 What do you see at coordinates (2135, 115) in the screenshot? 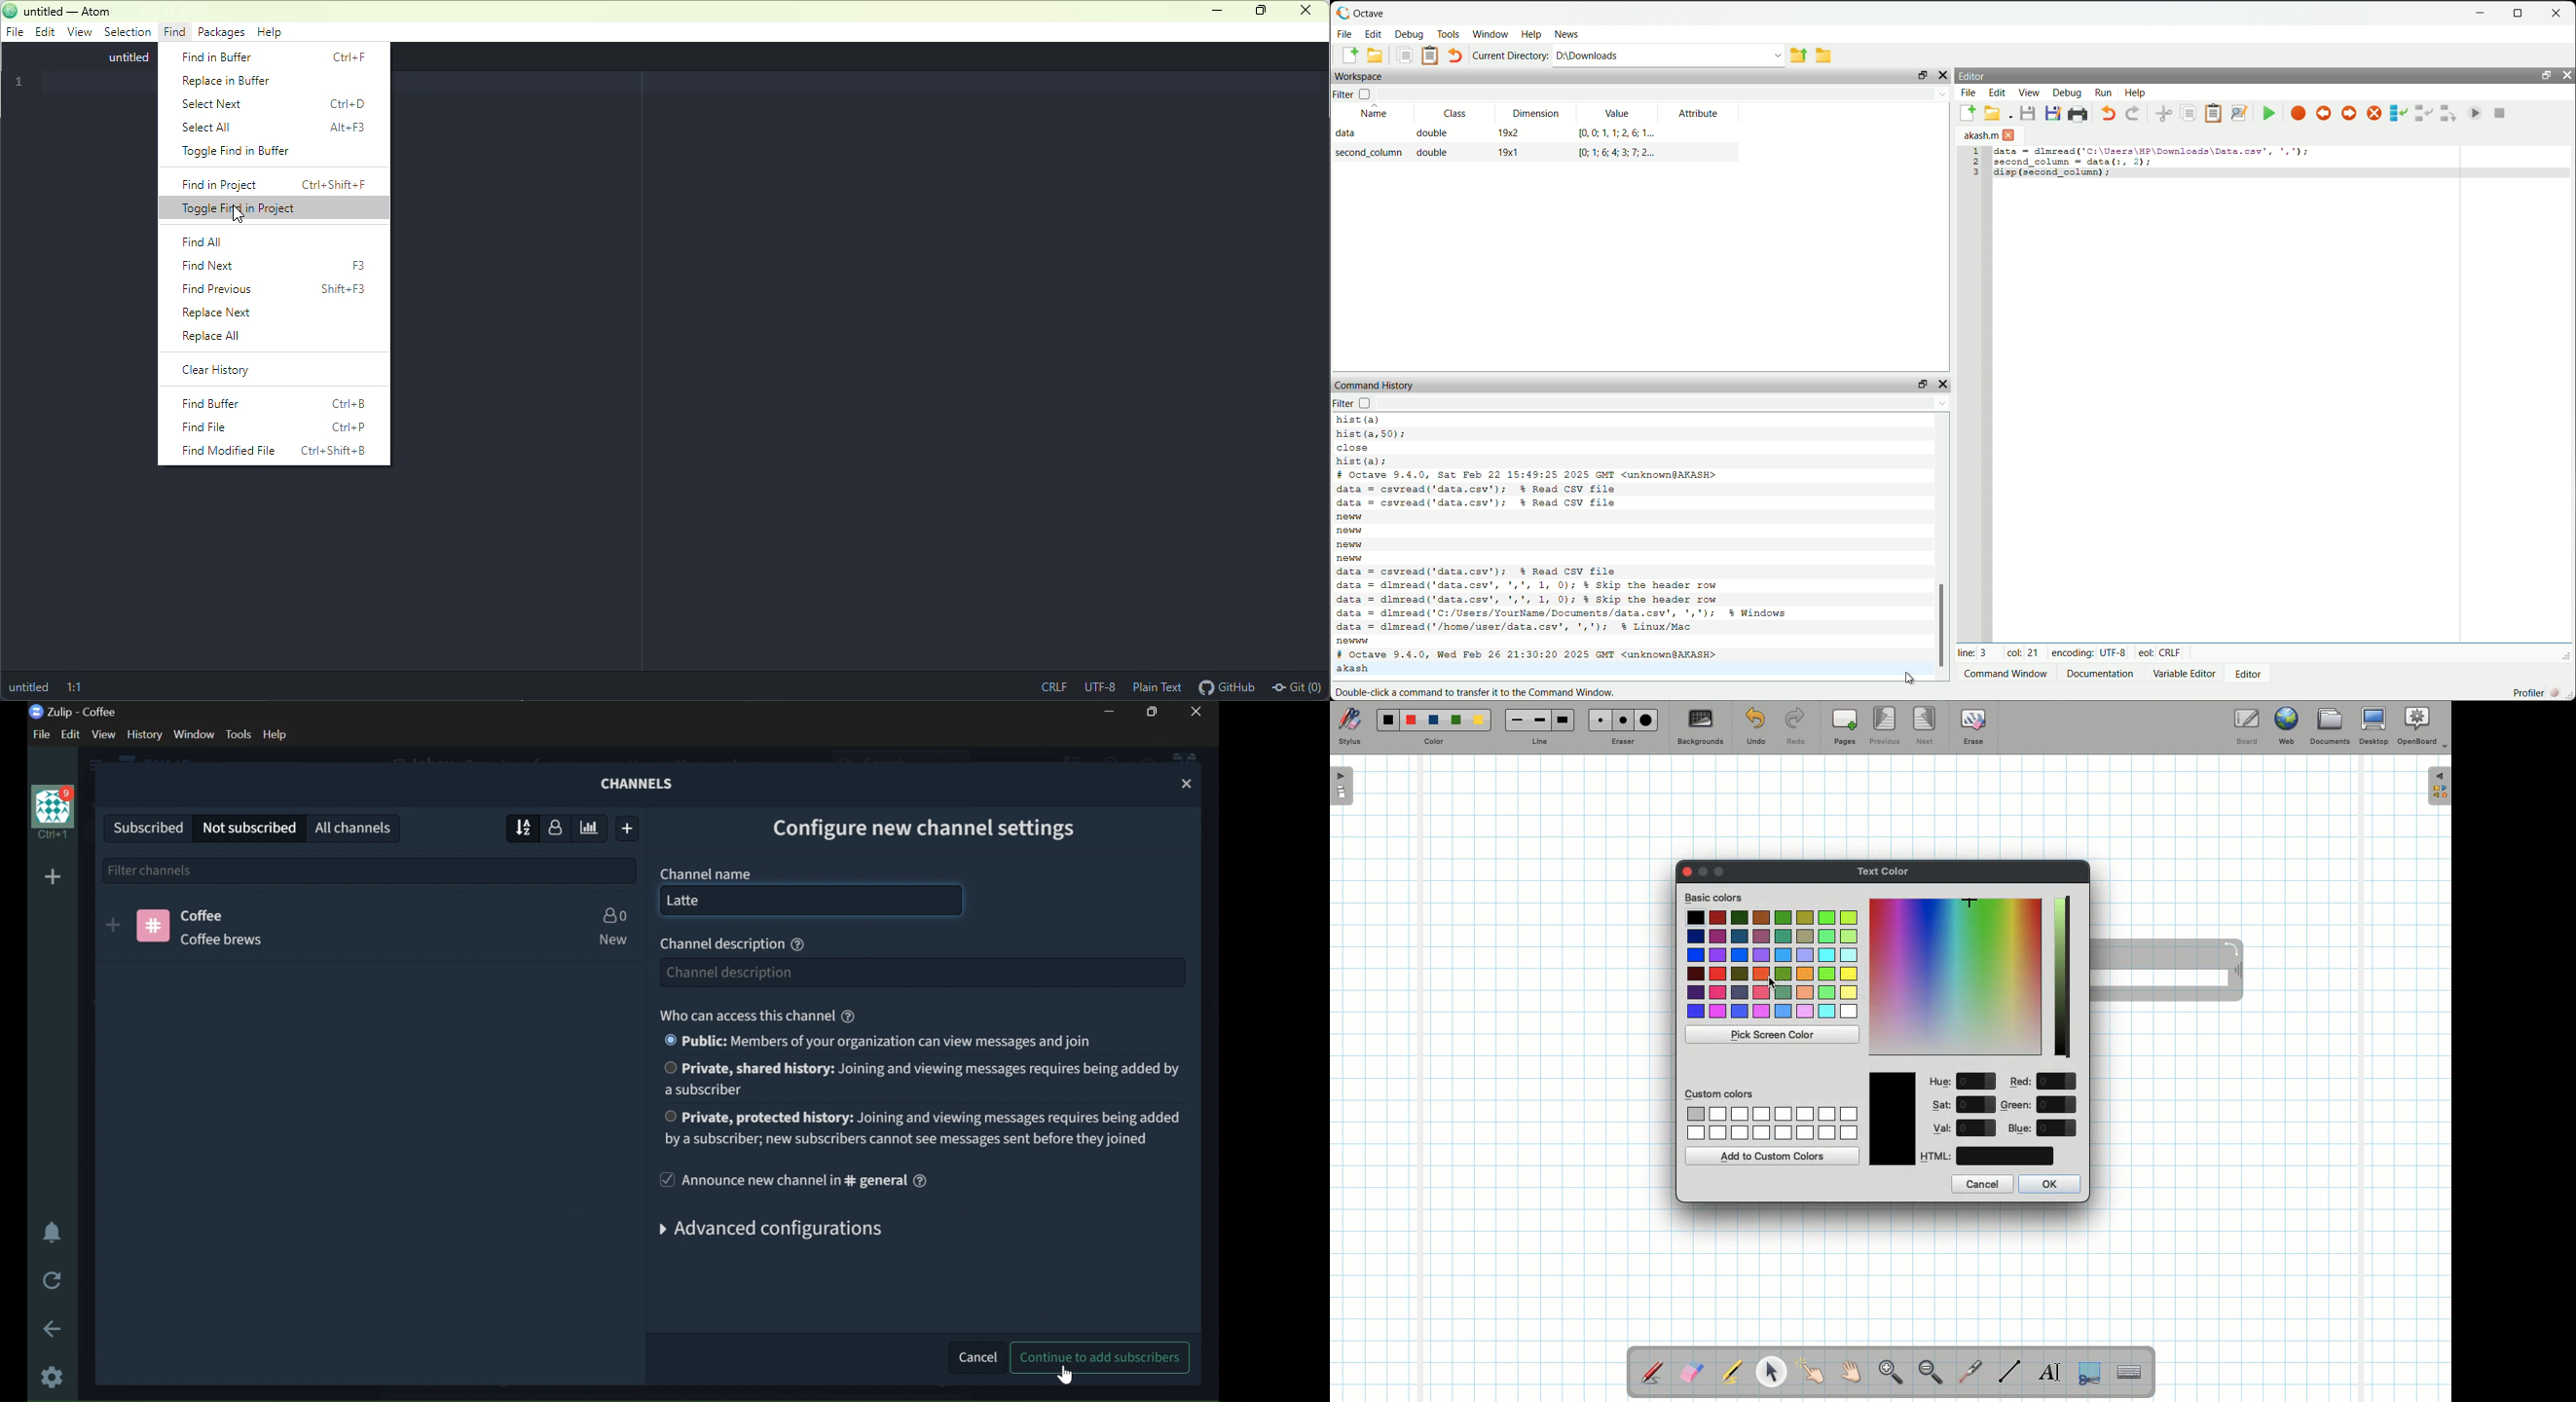
I see `redo` at bounding box center [2135, 115].